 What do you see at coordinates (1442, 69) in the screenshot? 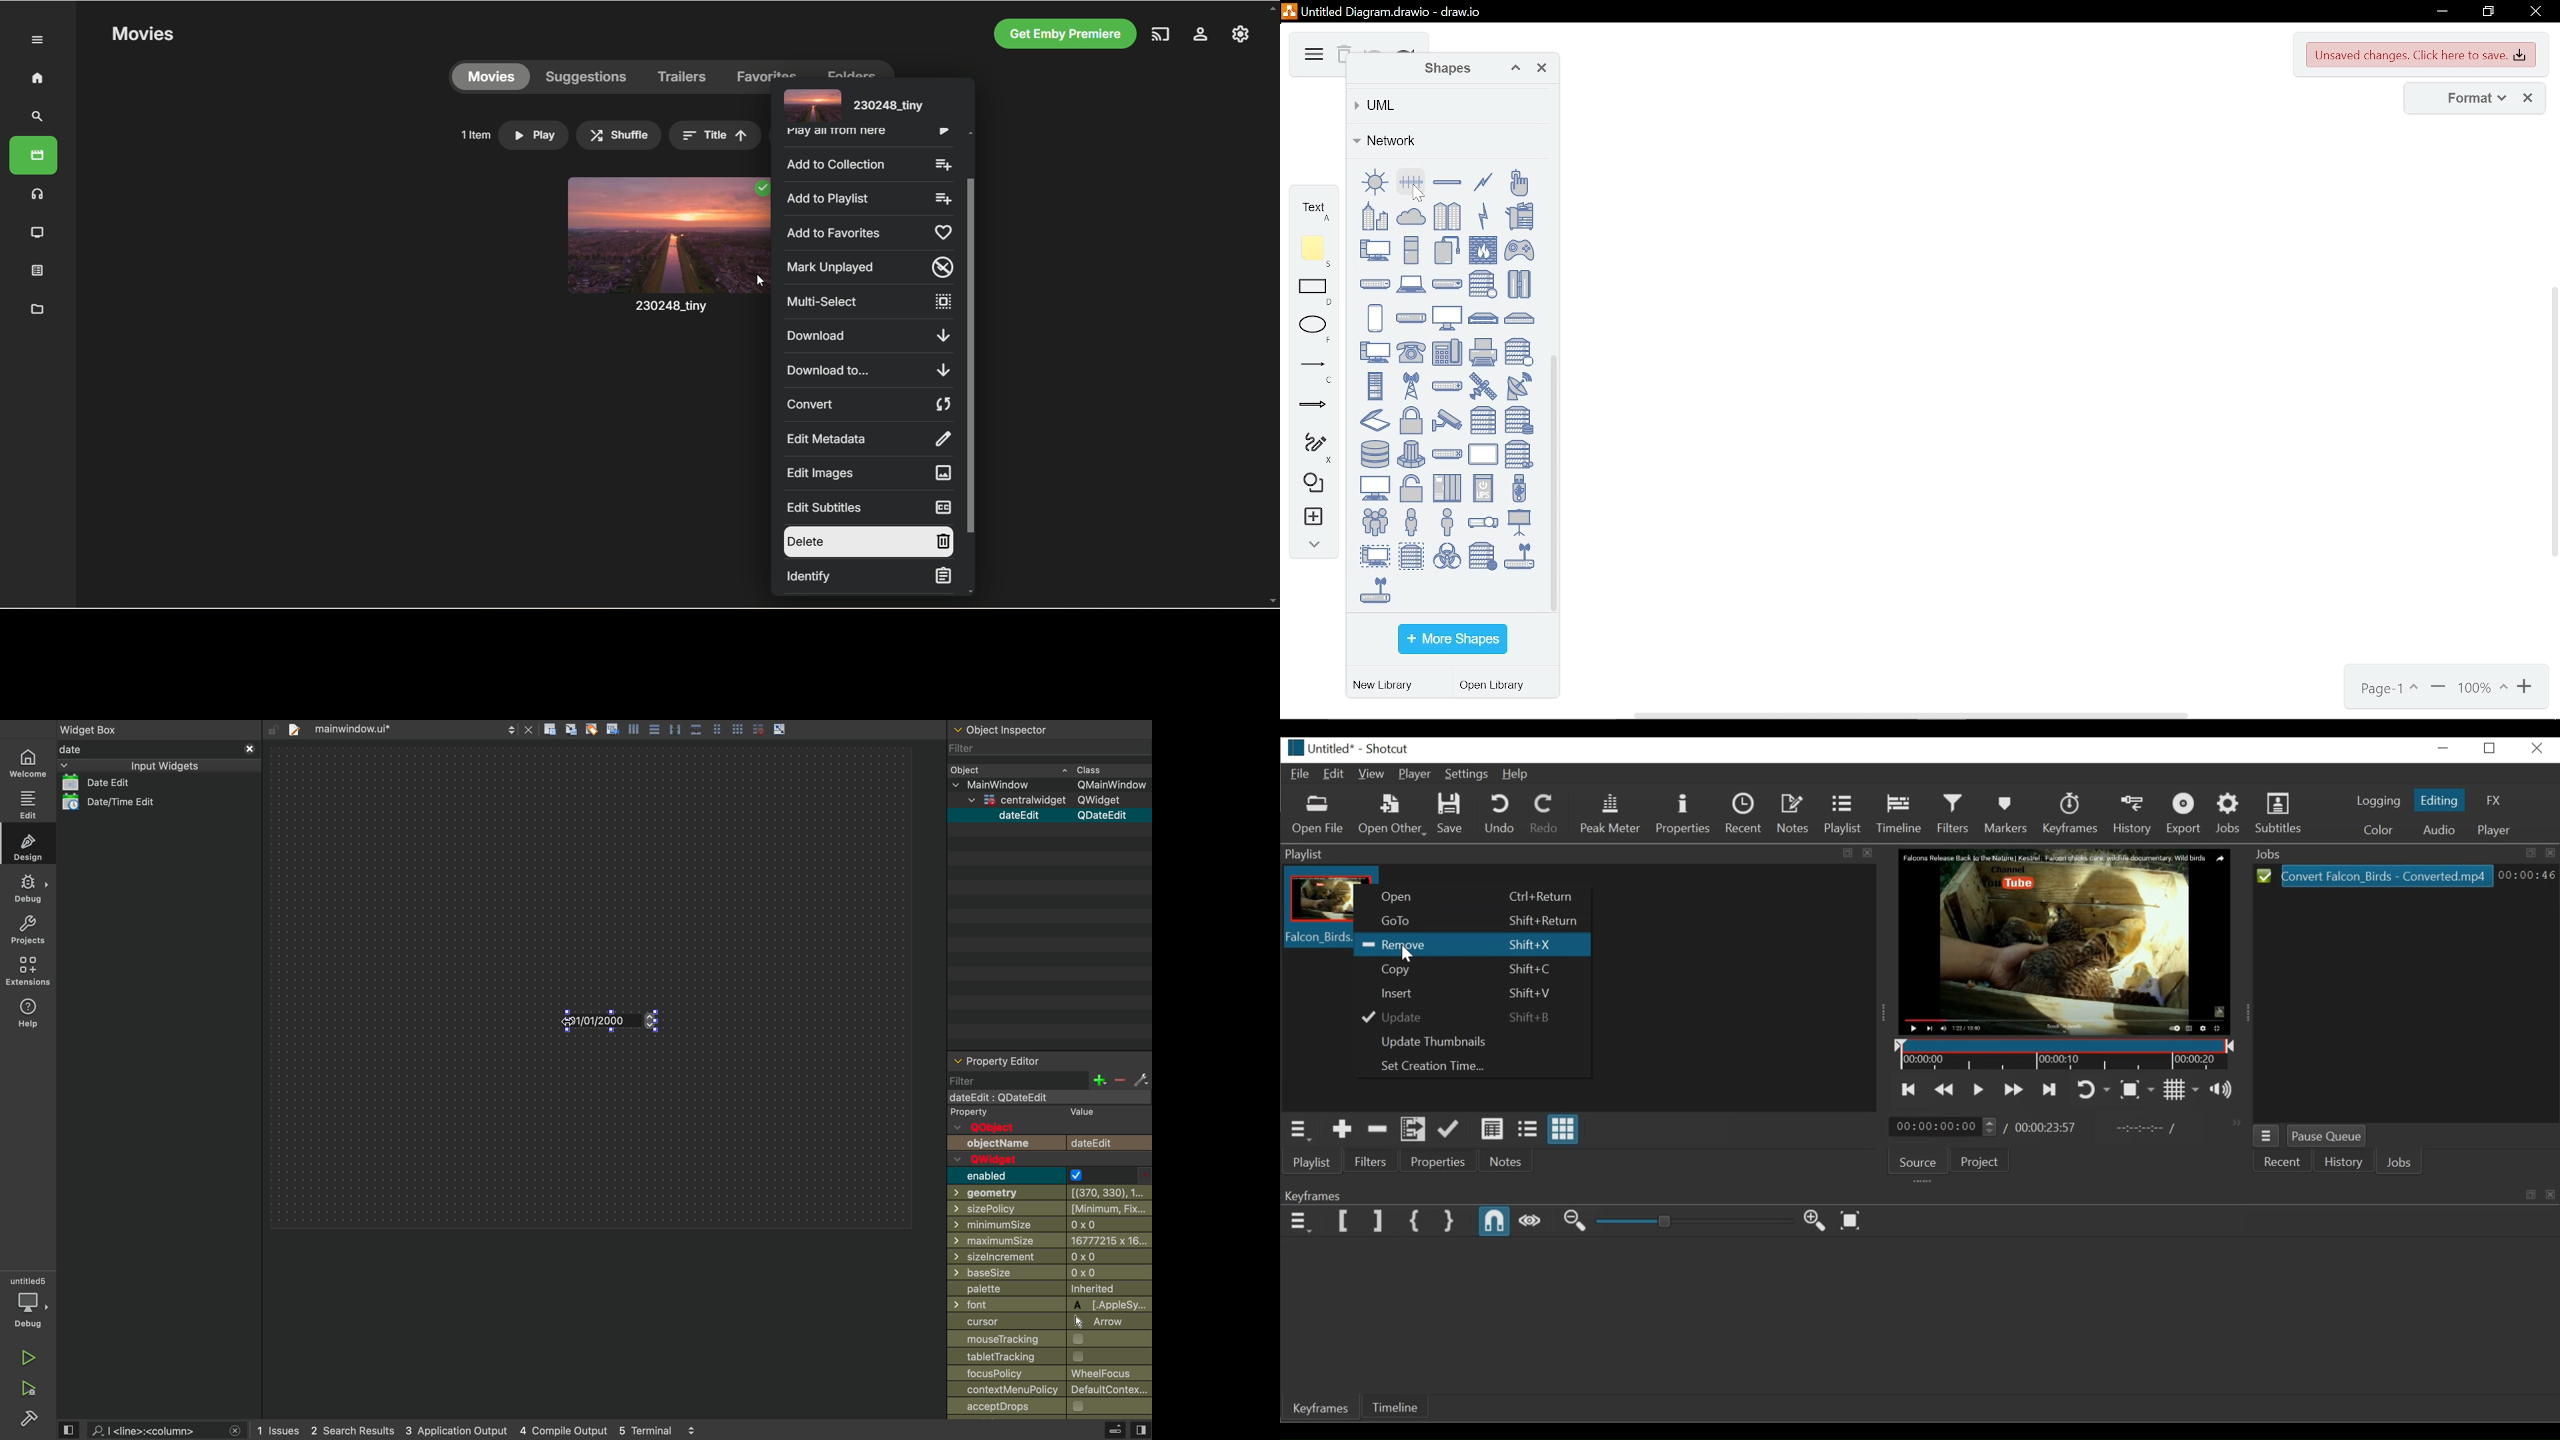
I see `shapes` at bounding box center [1442, 69].